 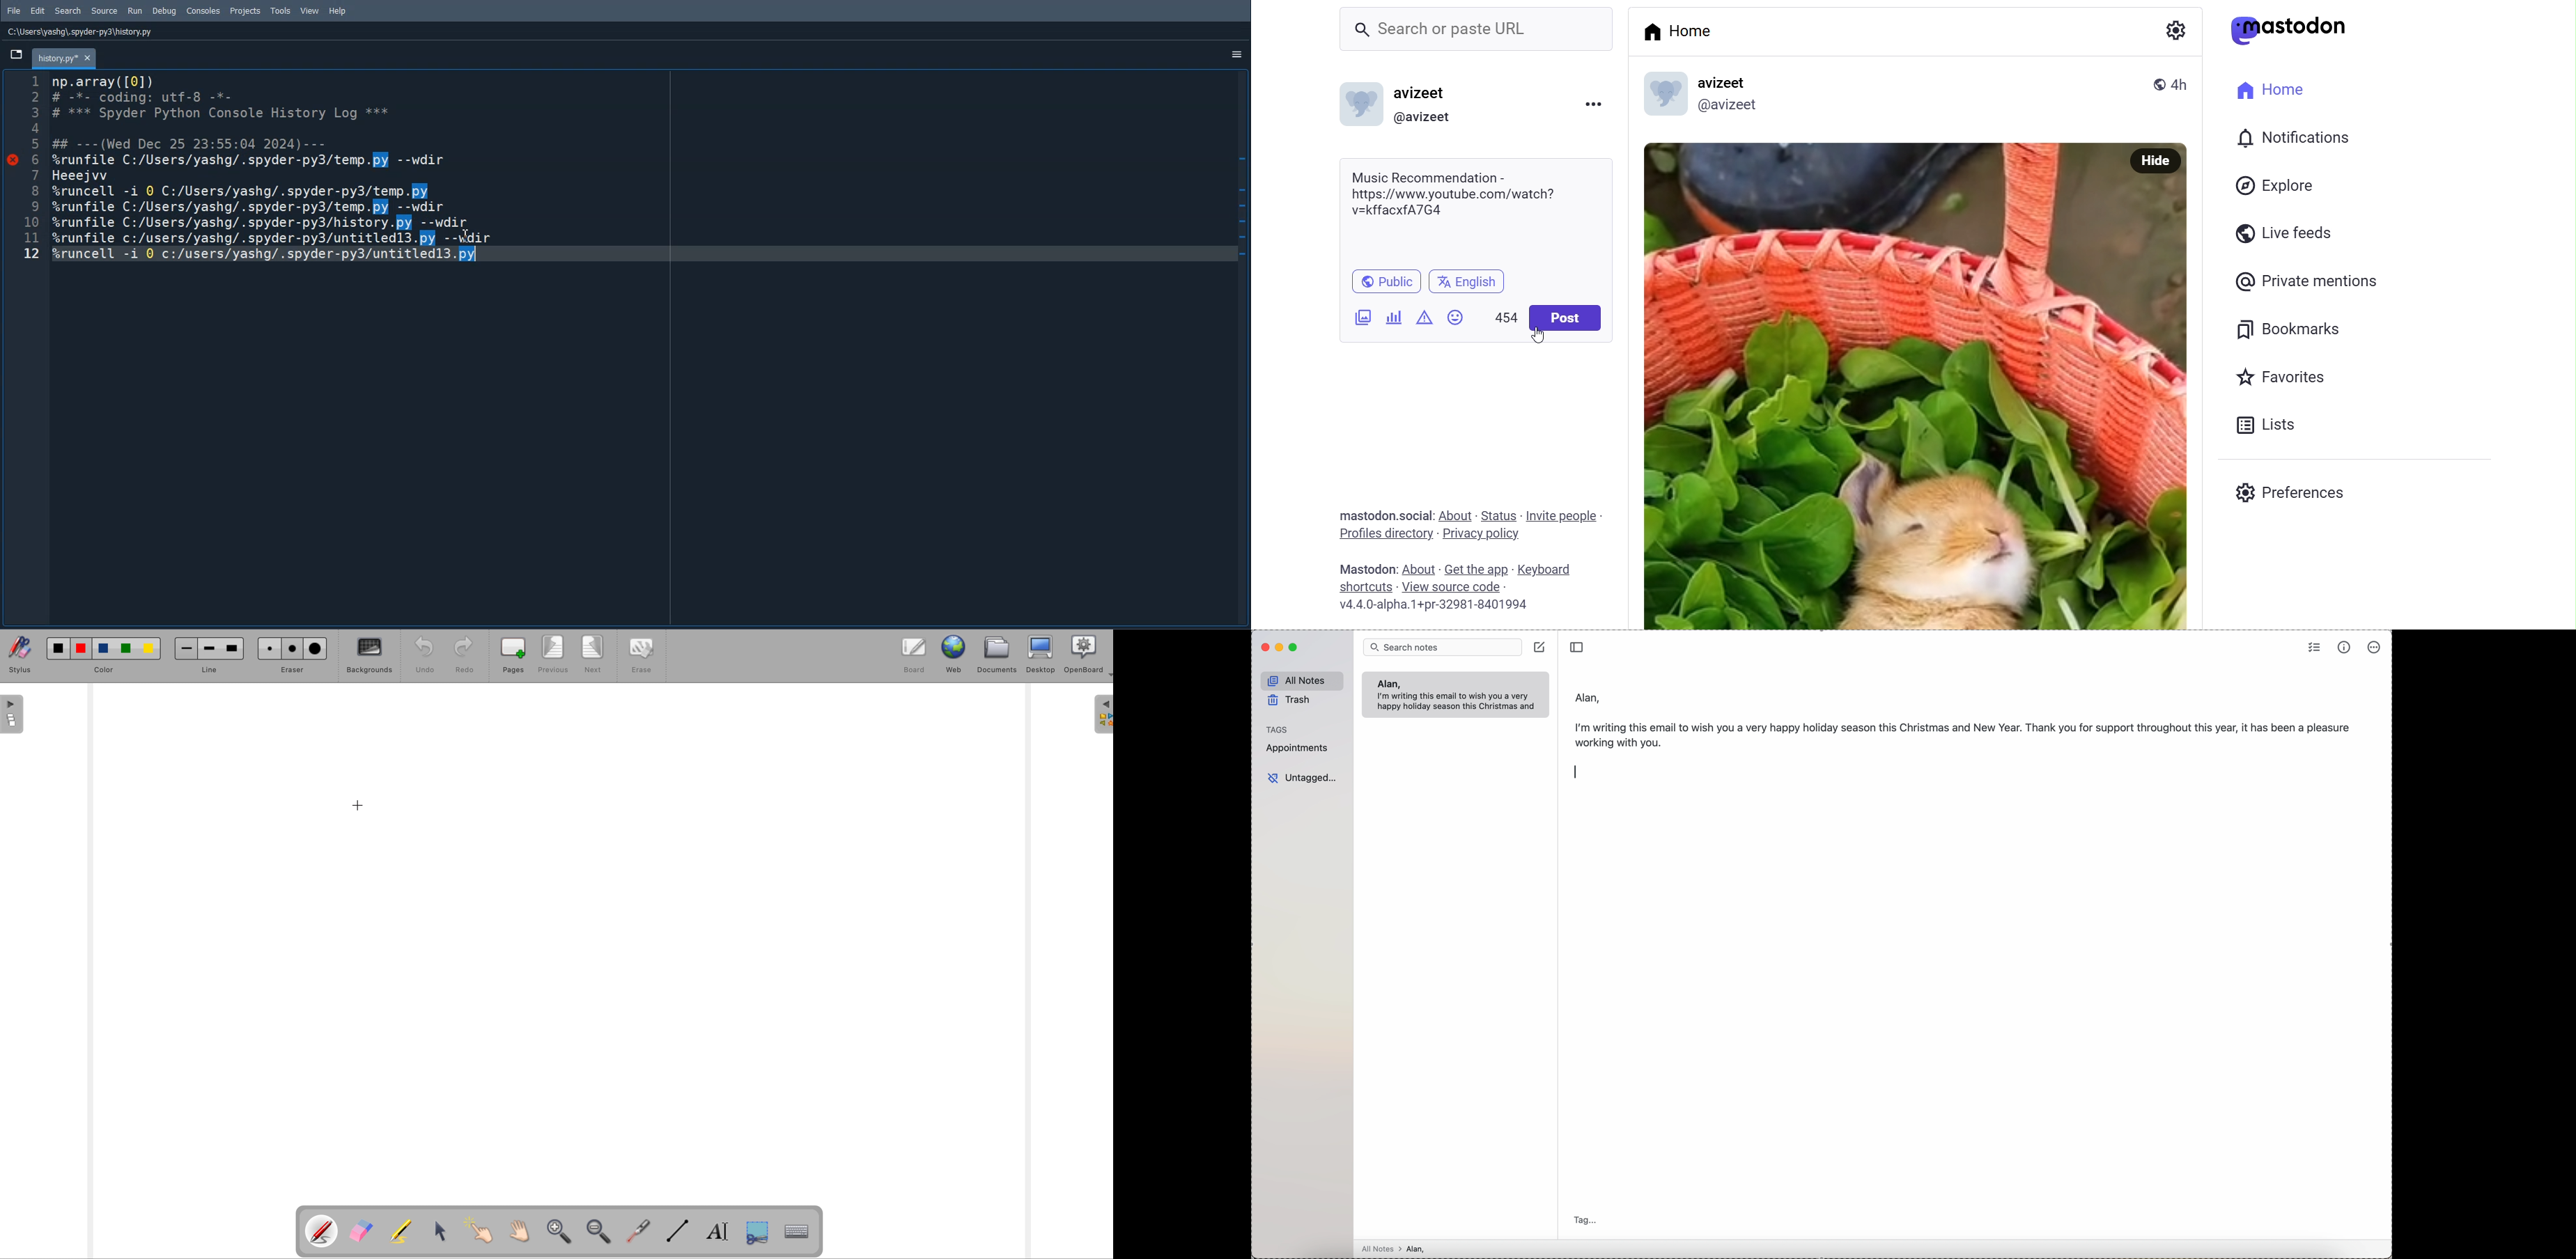 What do you see at coordinates (2295, 135) in the screenshot?
I see `Notification` at bounding box center [2295, 135].